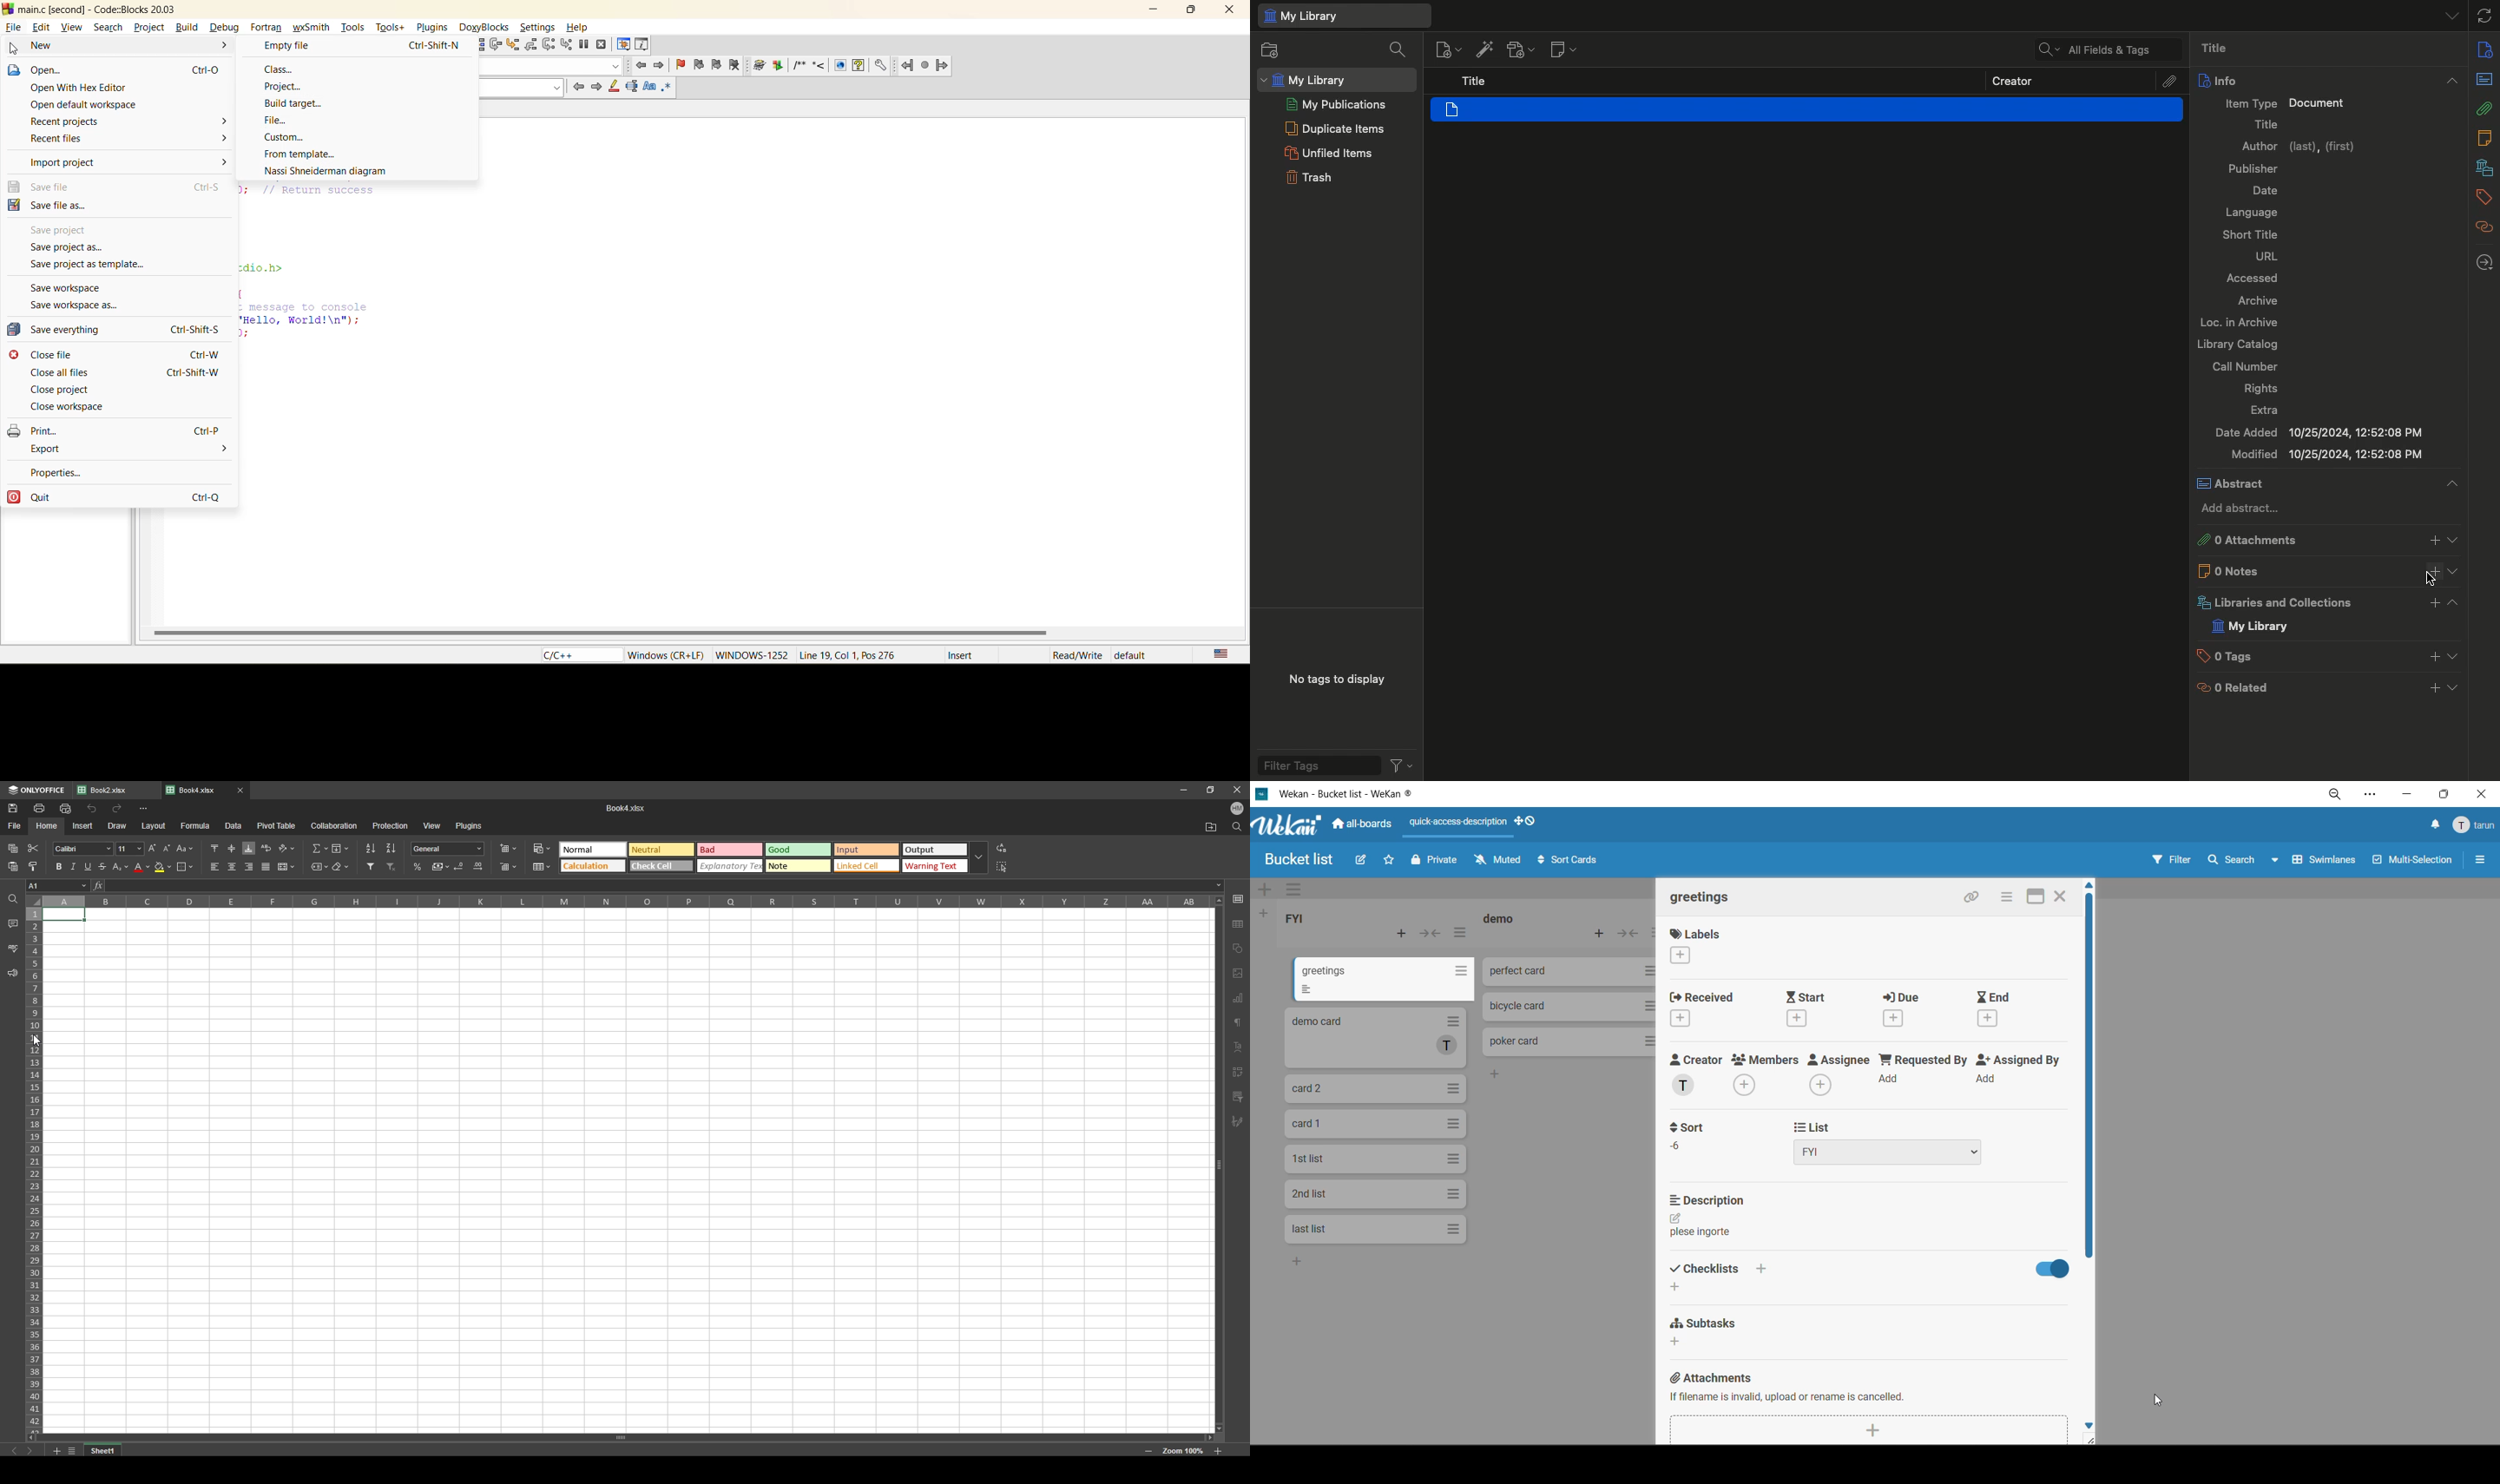 The image size is (2520, 1484). Describe the element at coordinates (598, 87) in the screenshot. I see `next` at that location.